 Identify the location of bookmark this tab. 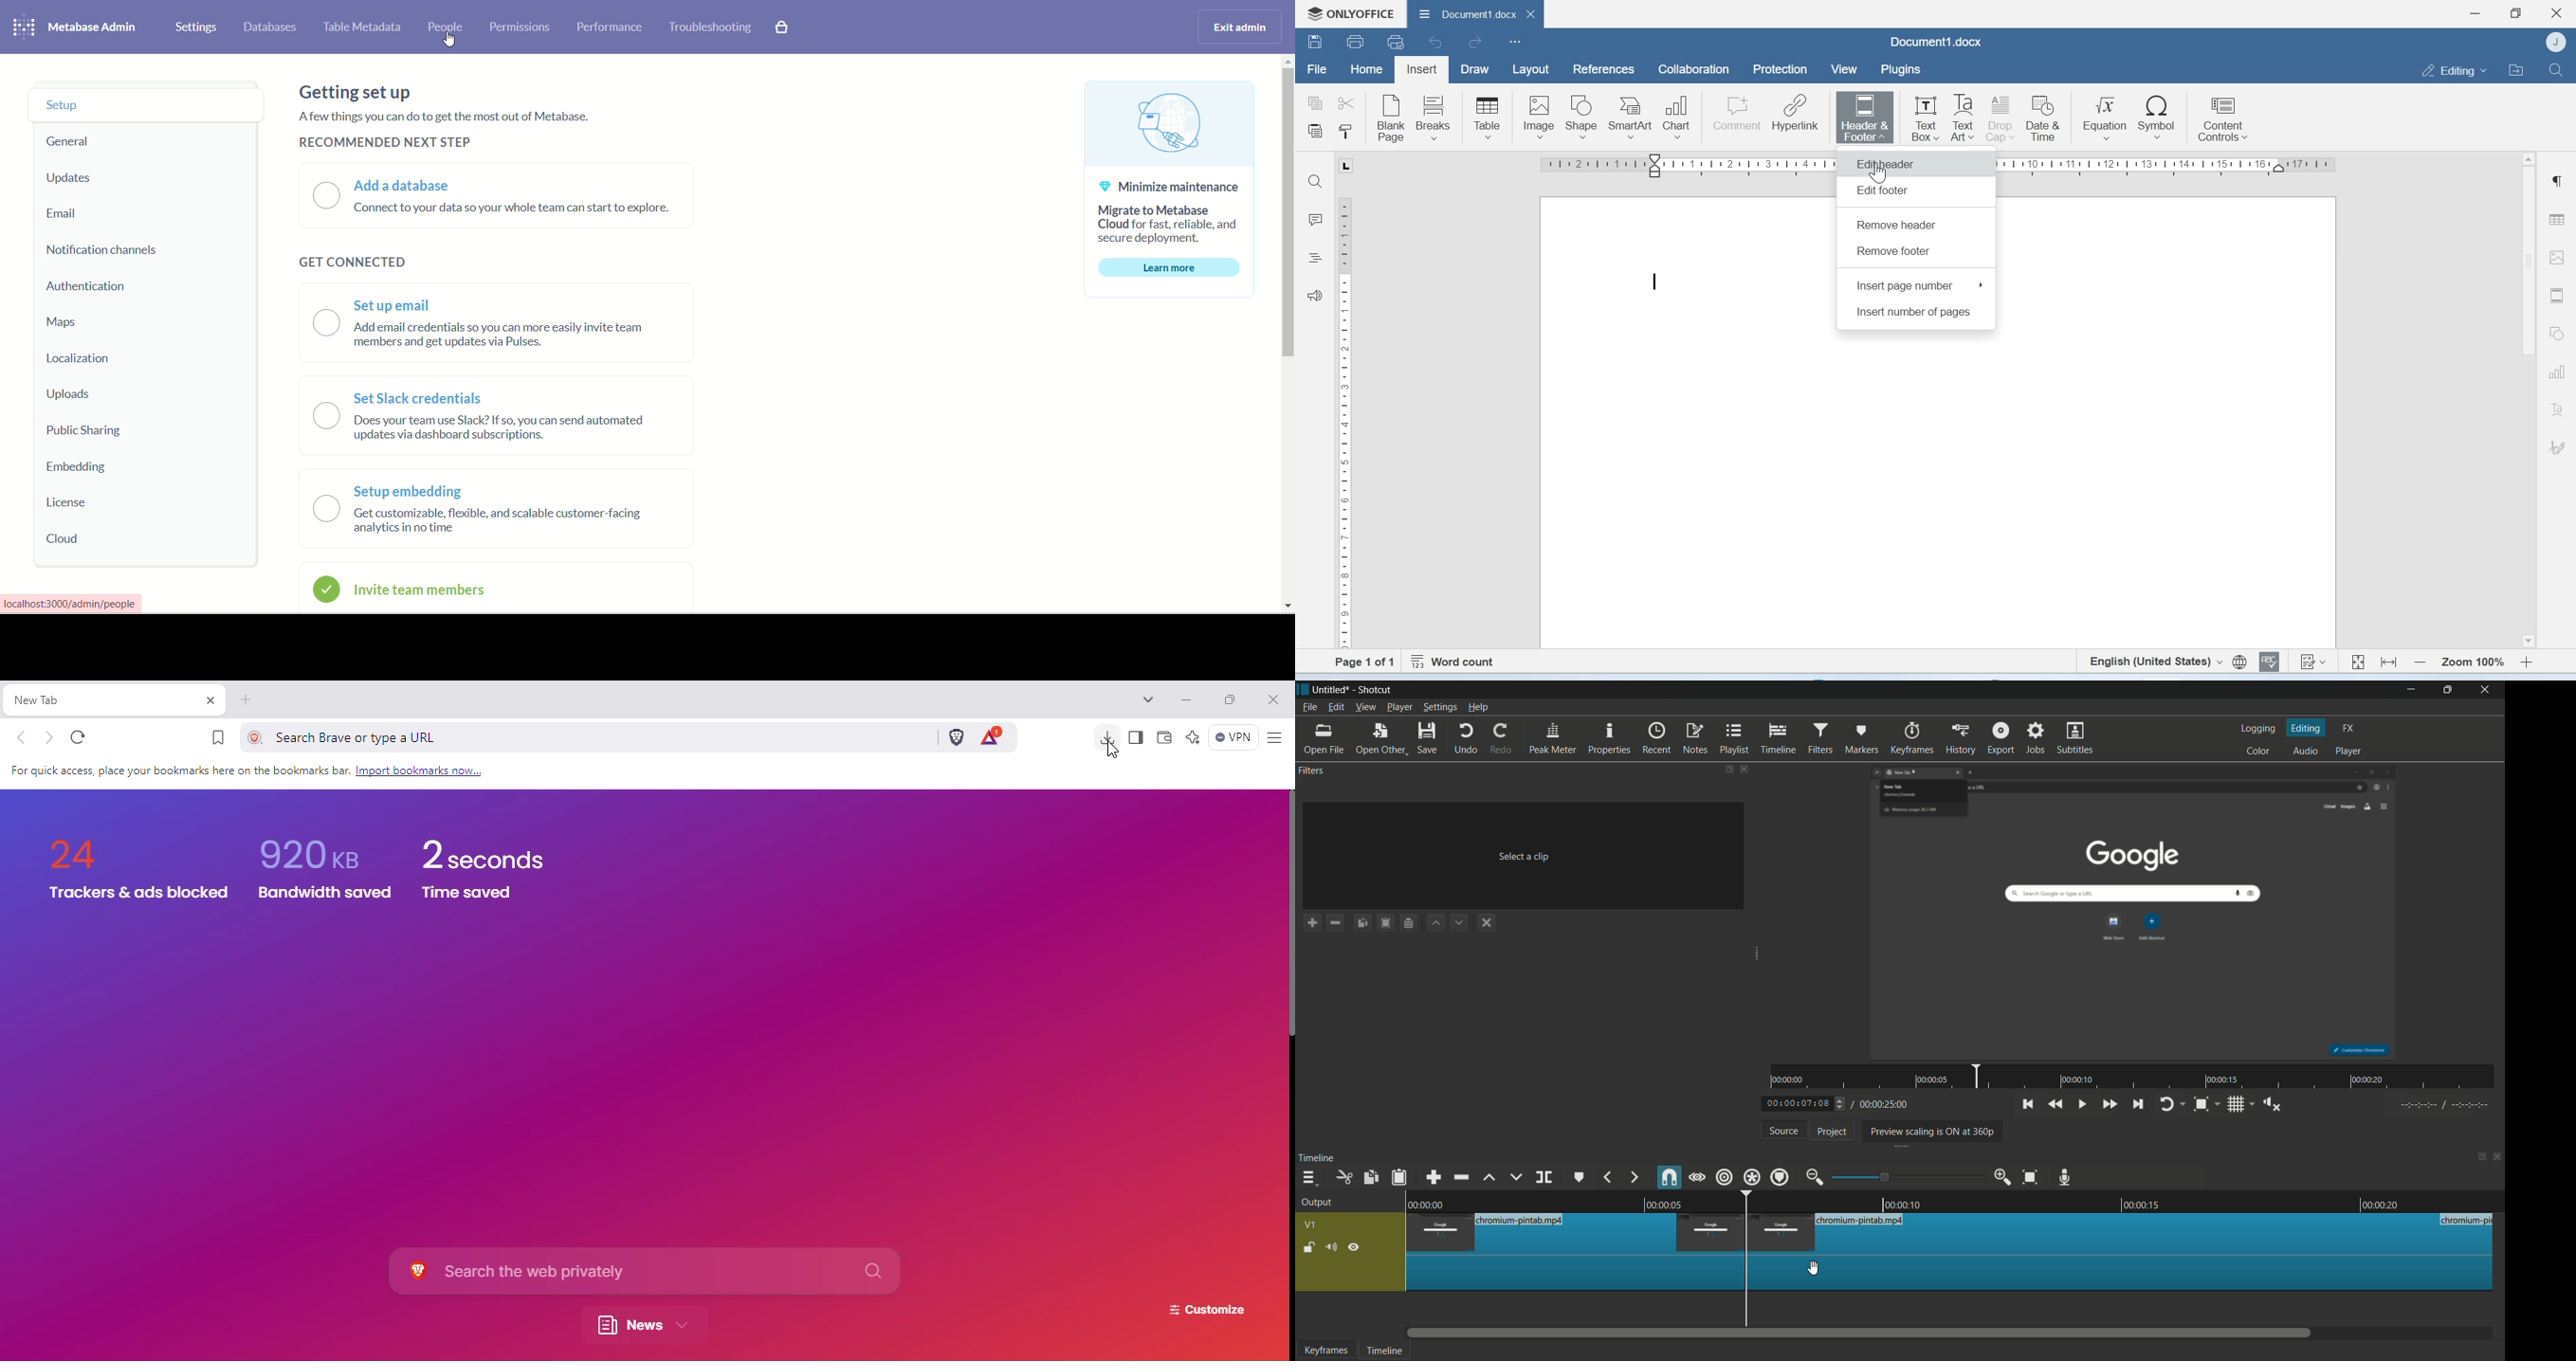
(219, 737).